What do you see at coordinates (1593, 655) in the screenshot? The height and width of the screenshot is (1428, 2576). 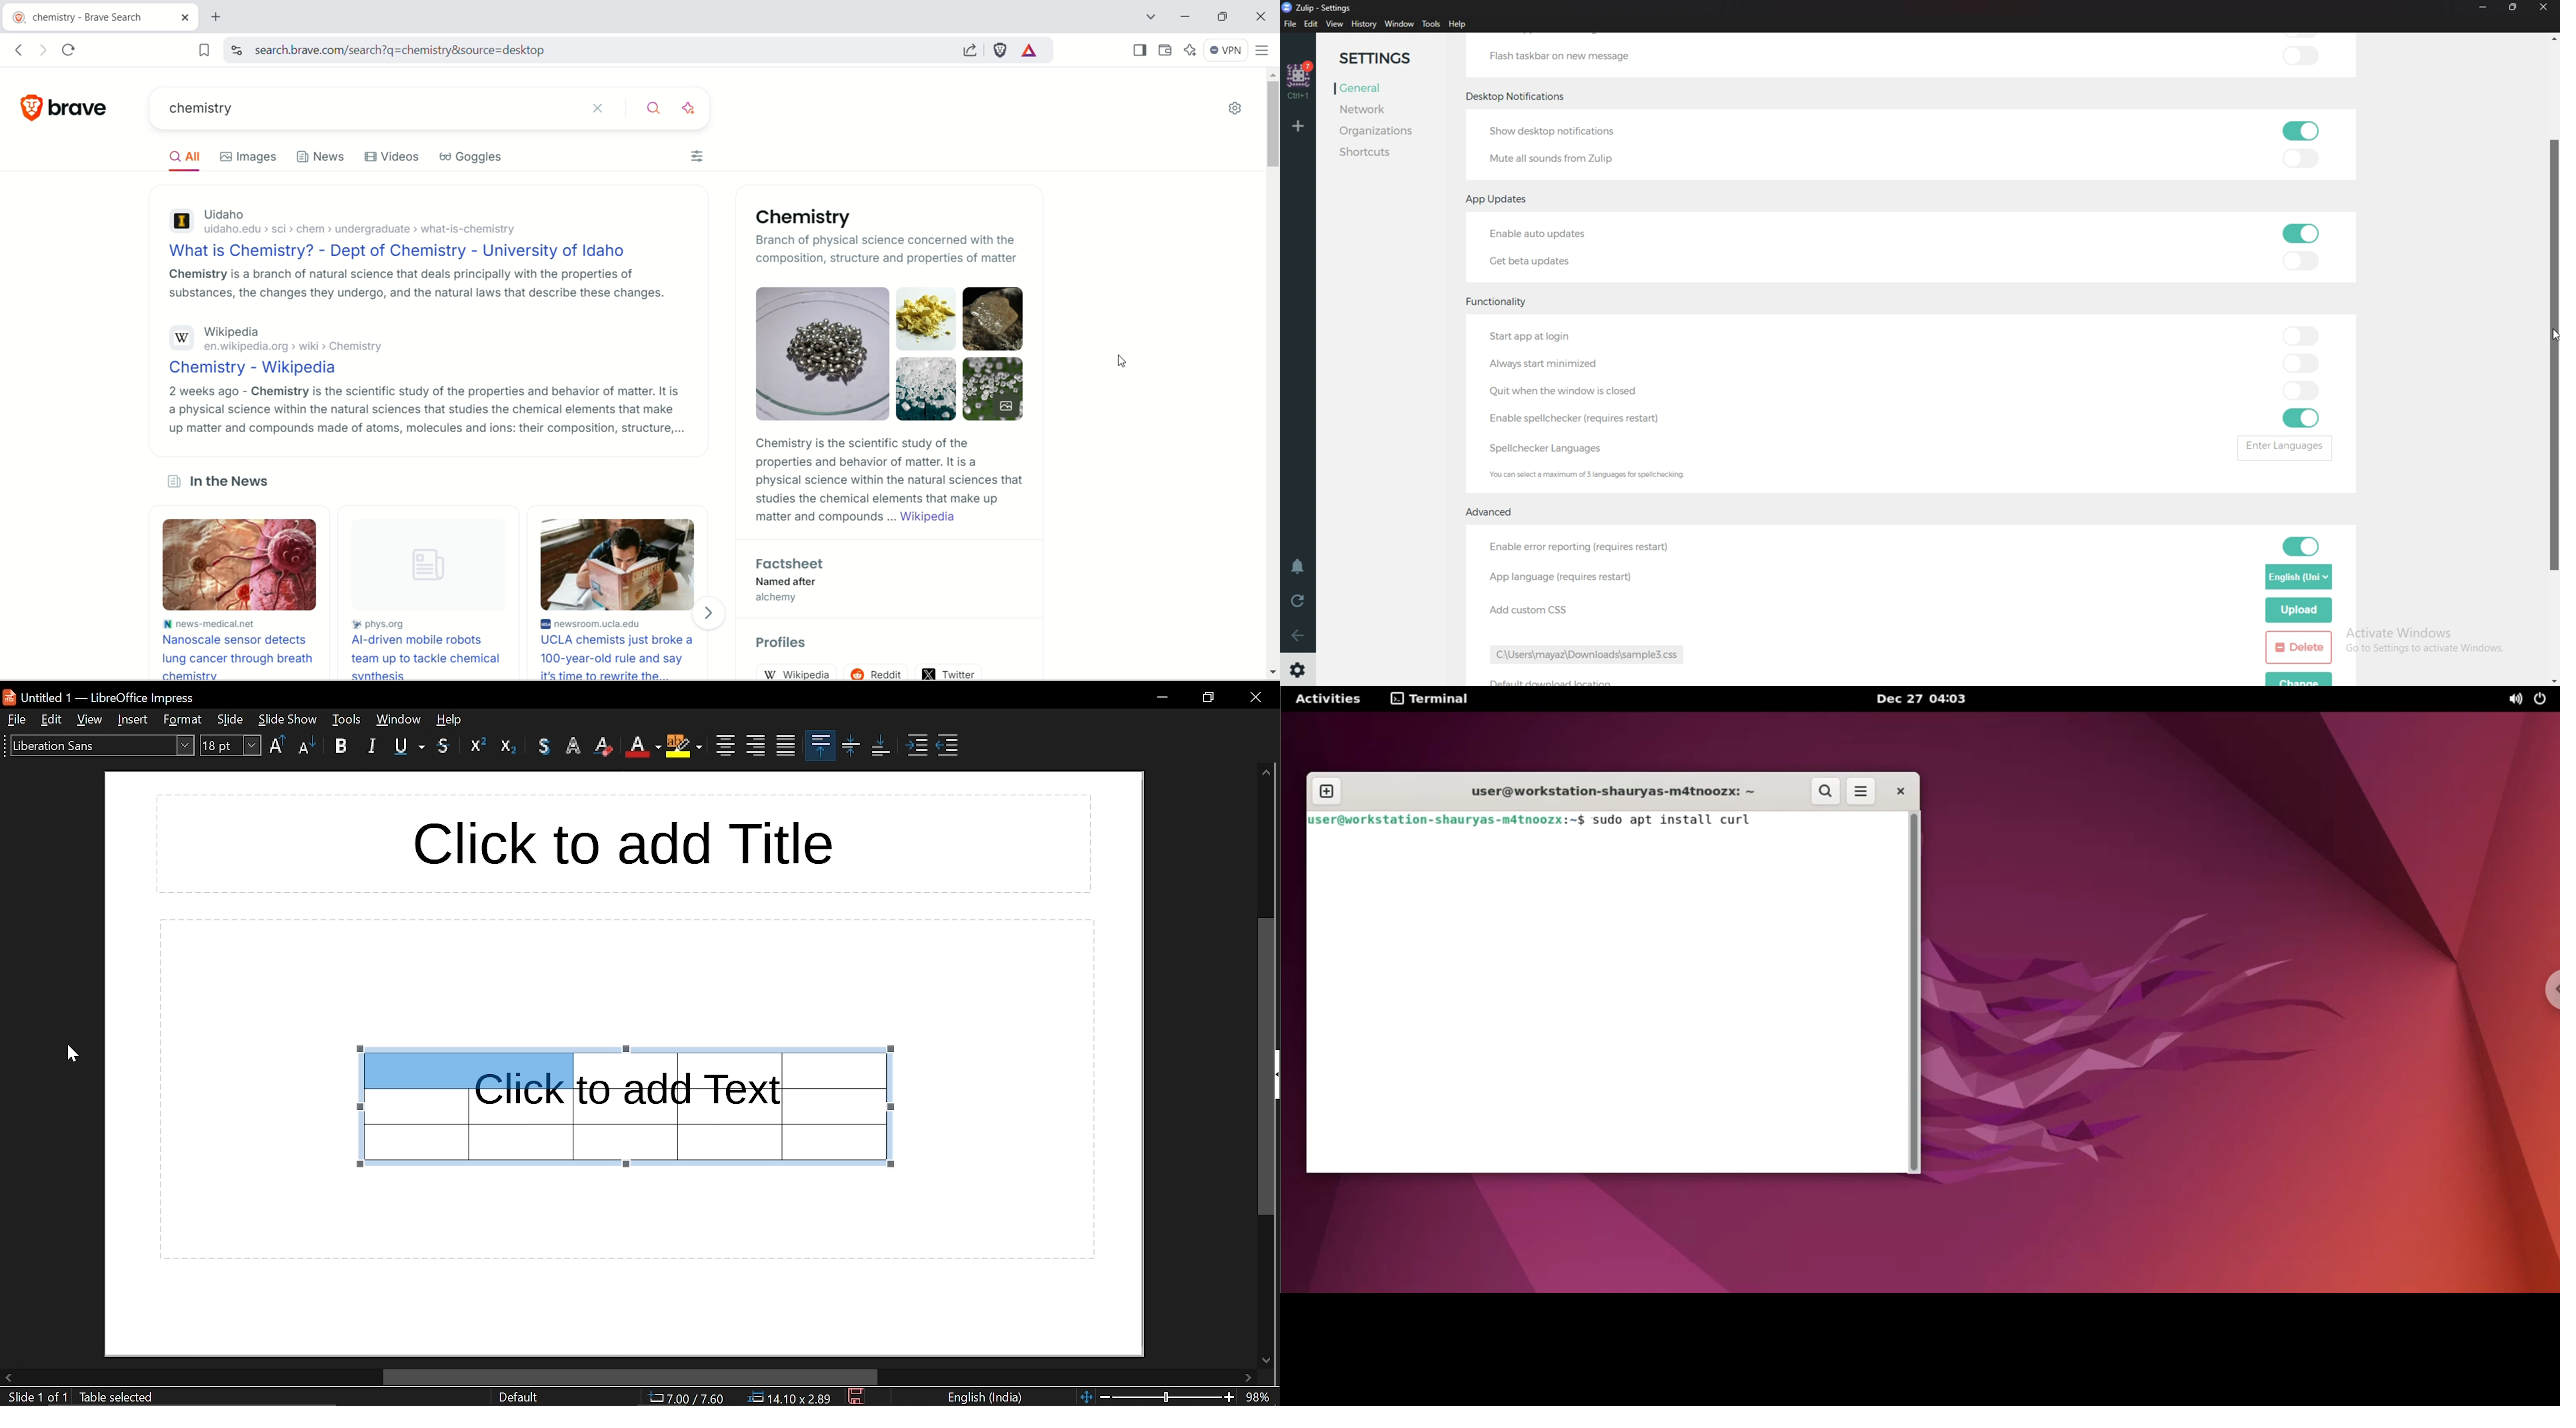 I see `path` at bounding box center [1593, 655].